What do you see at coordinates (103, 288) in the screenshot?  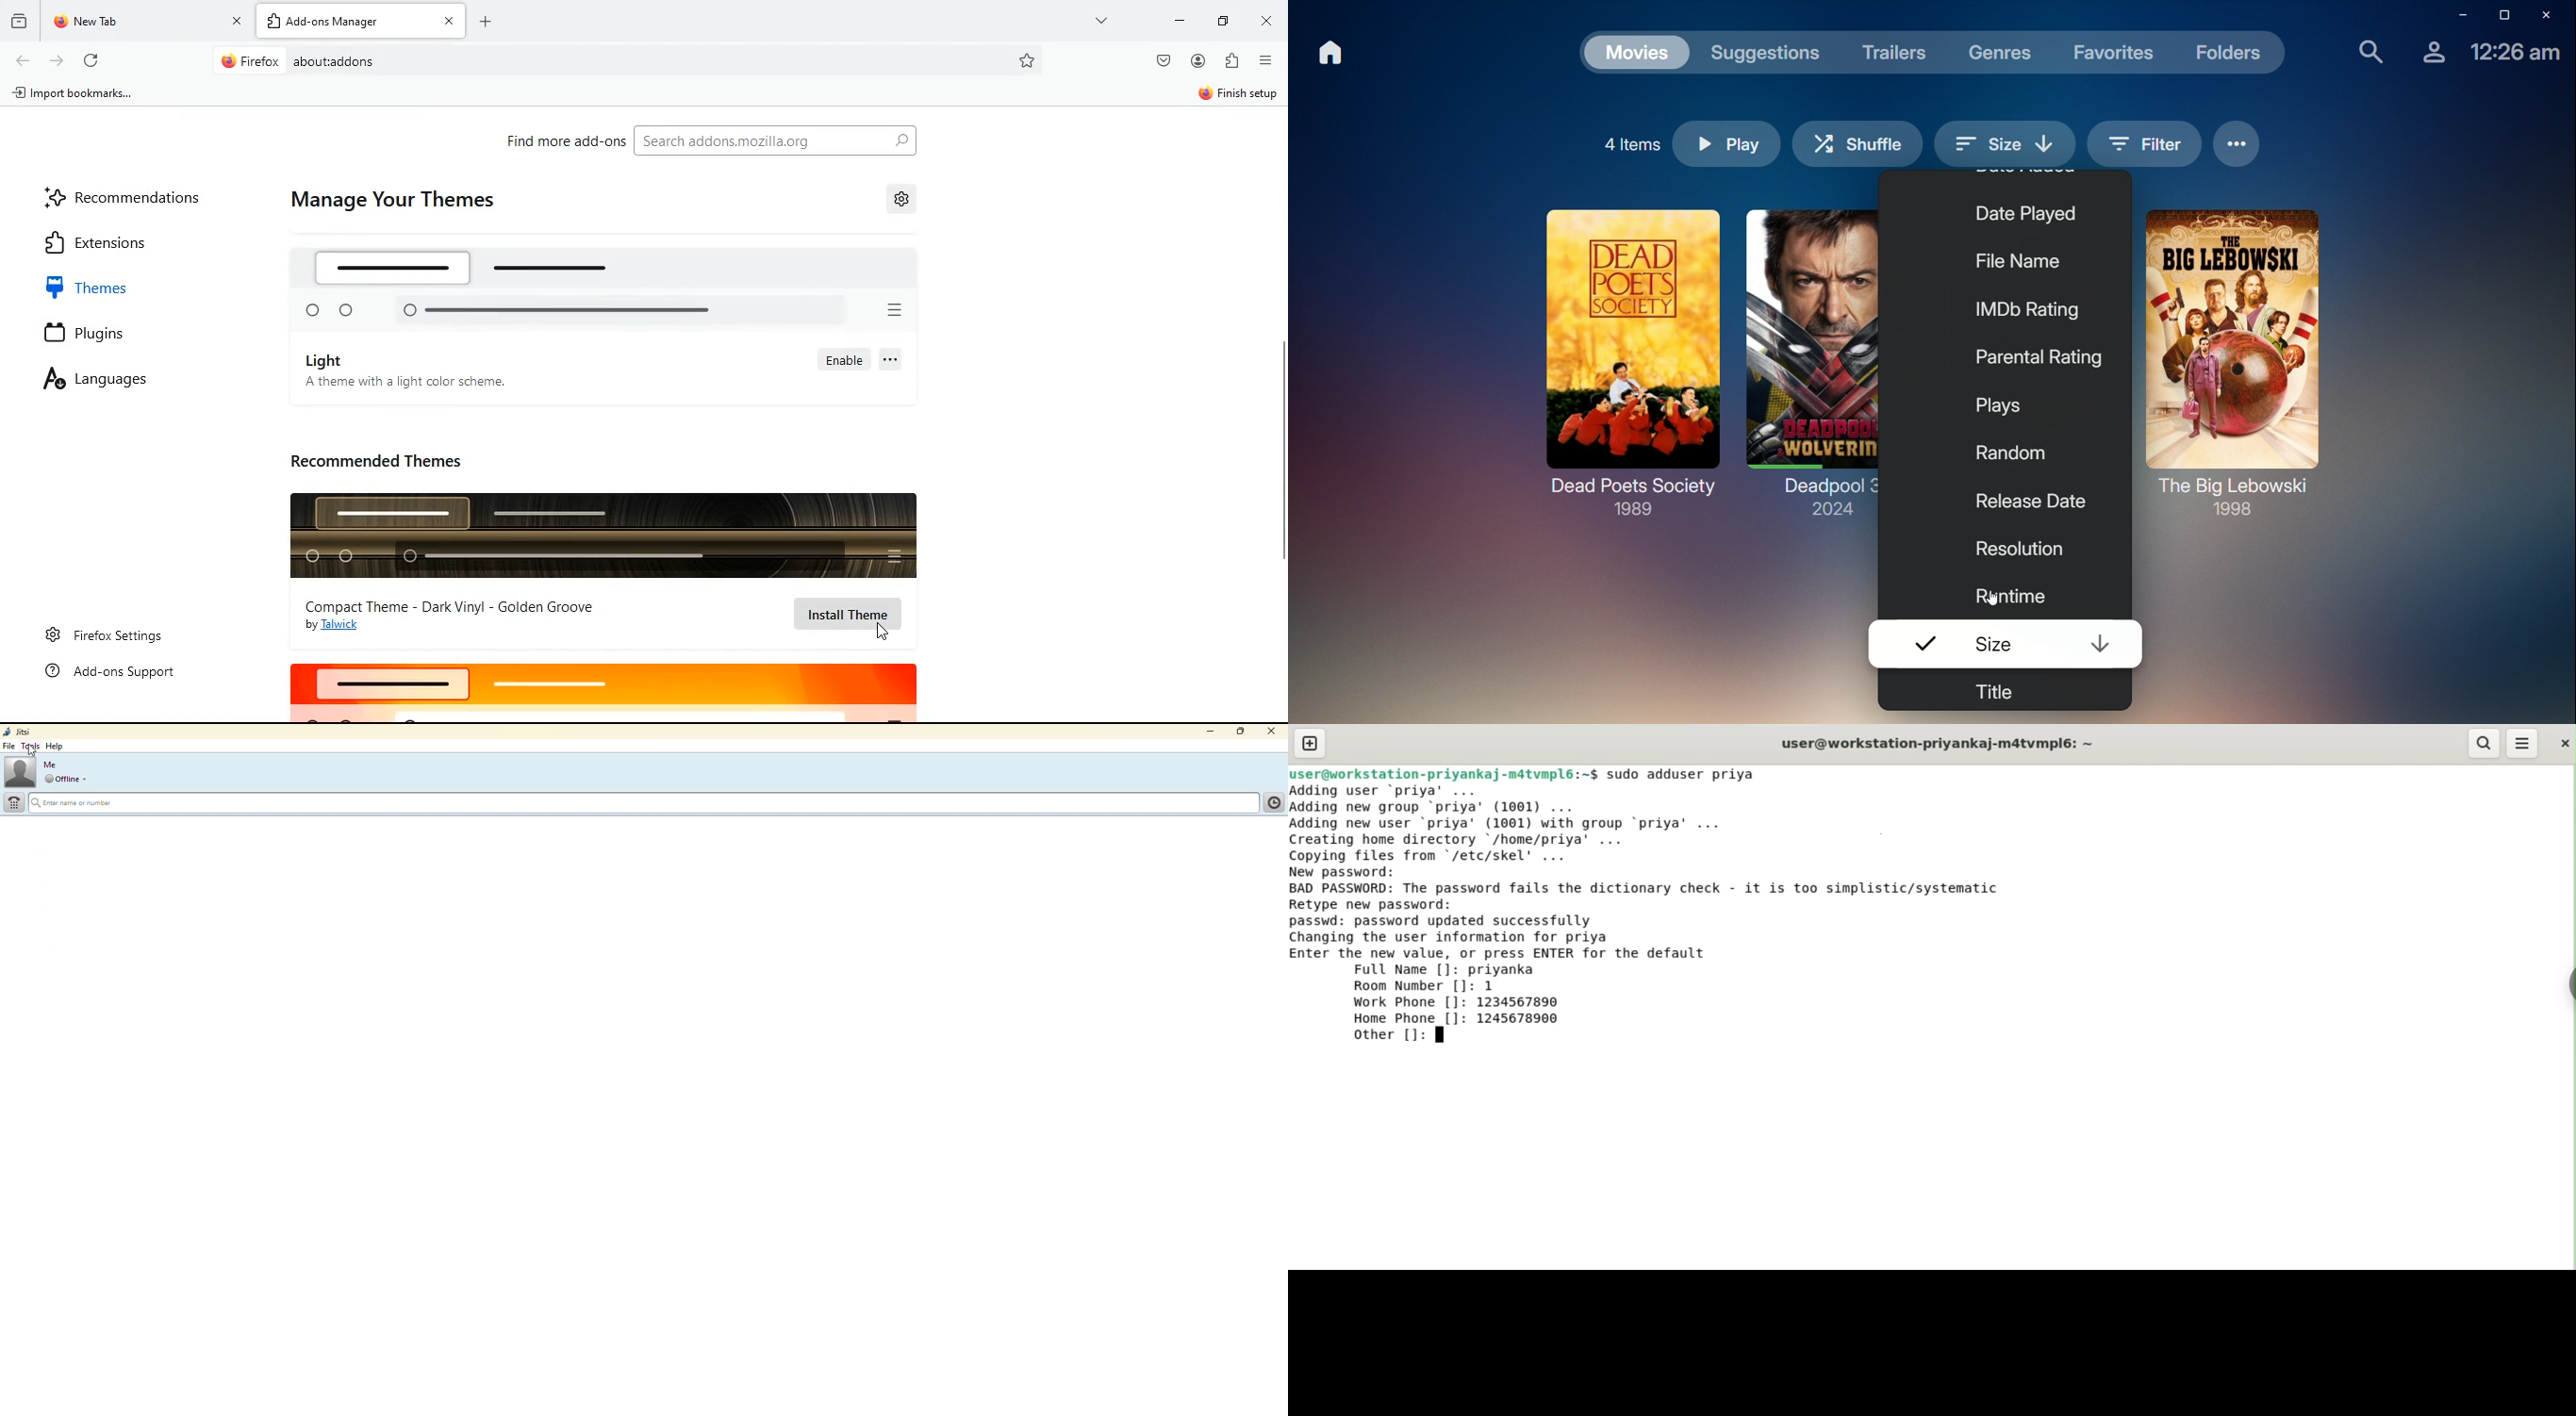 I see `themes` at bounding box center [103, 288].